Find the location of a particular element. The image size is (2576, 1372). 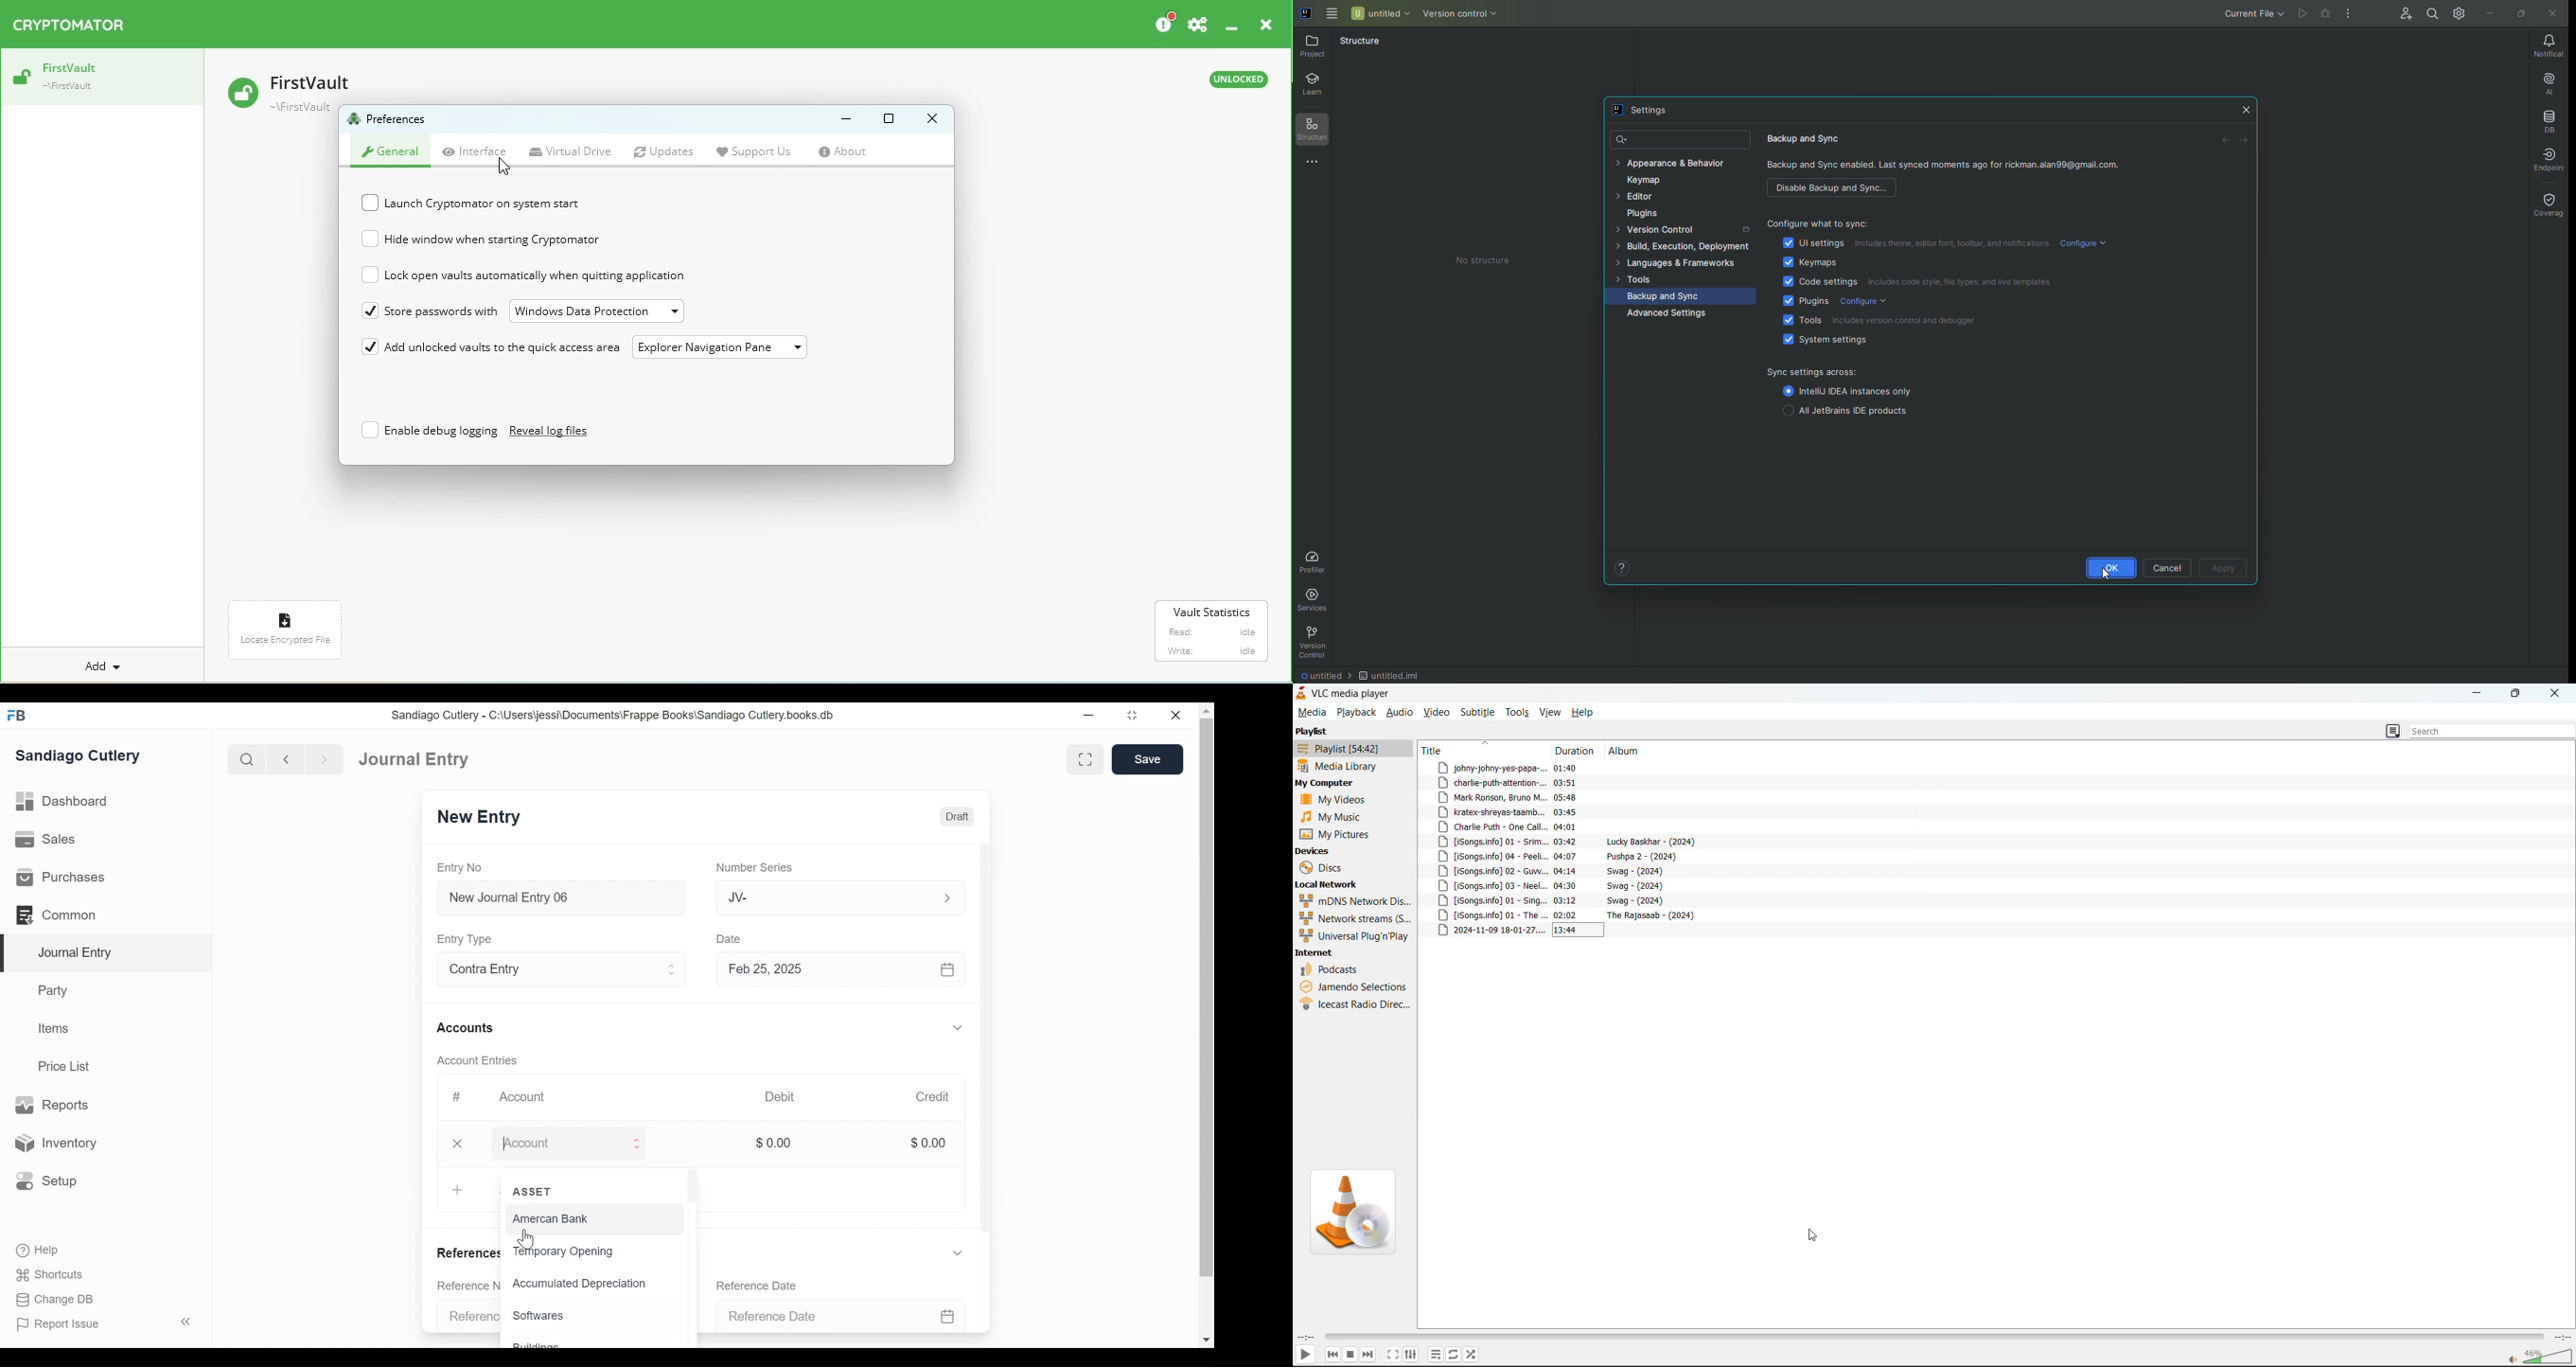

Purchases is located at coordinates (59, 877).